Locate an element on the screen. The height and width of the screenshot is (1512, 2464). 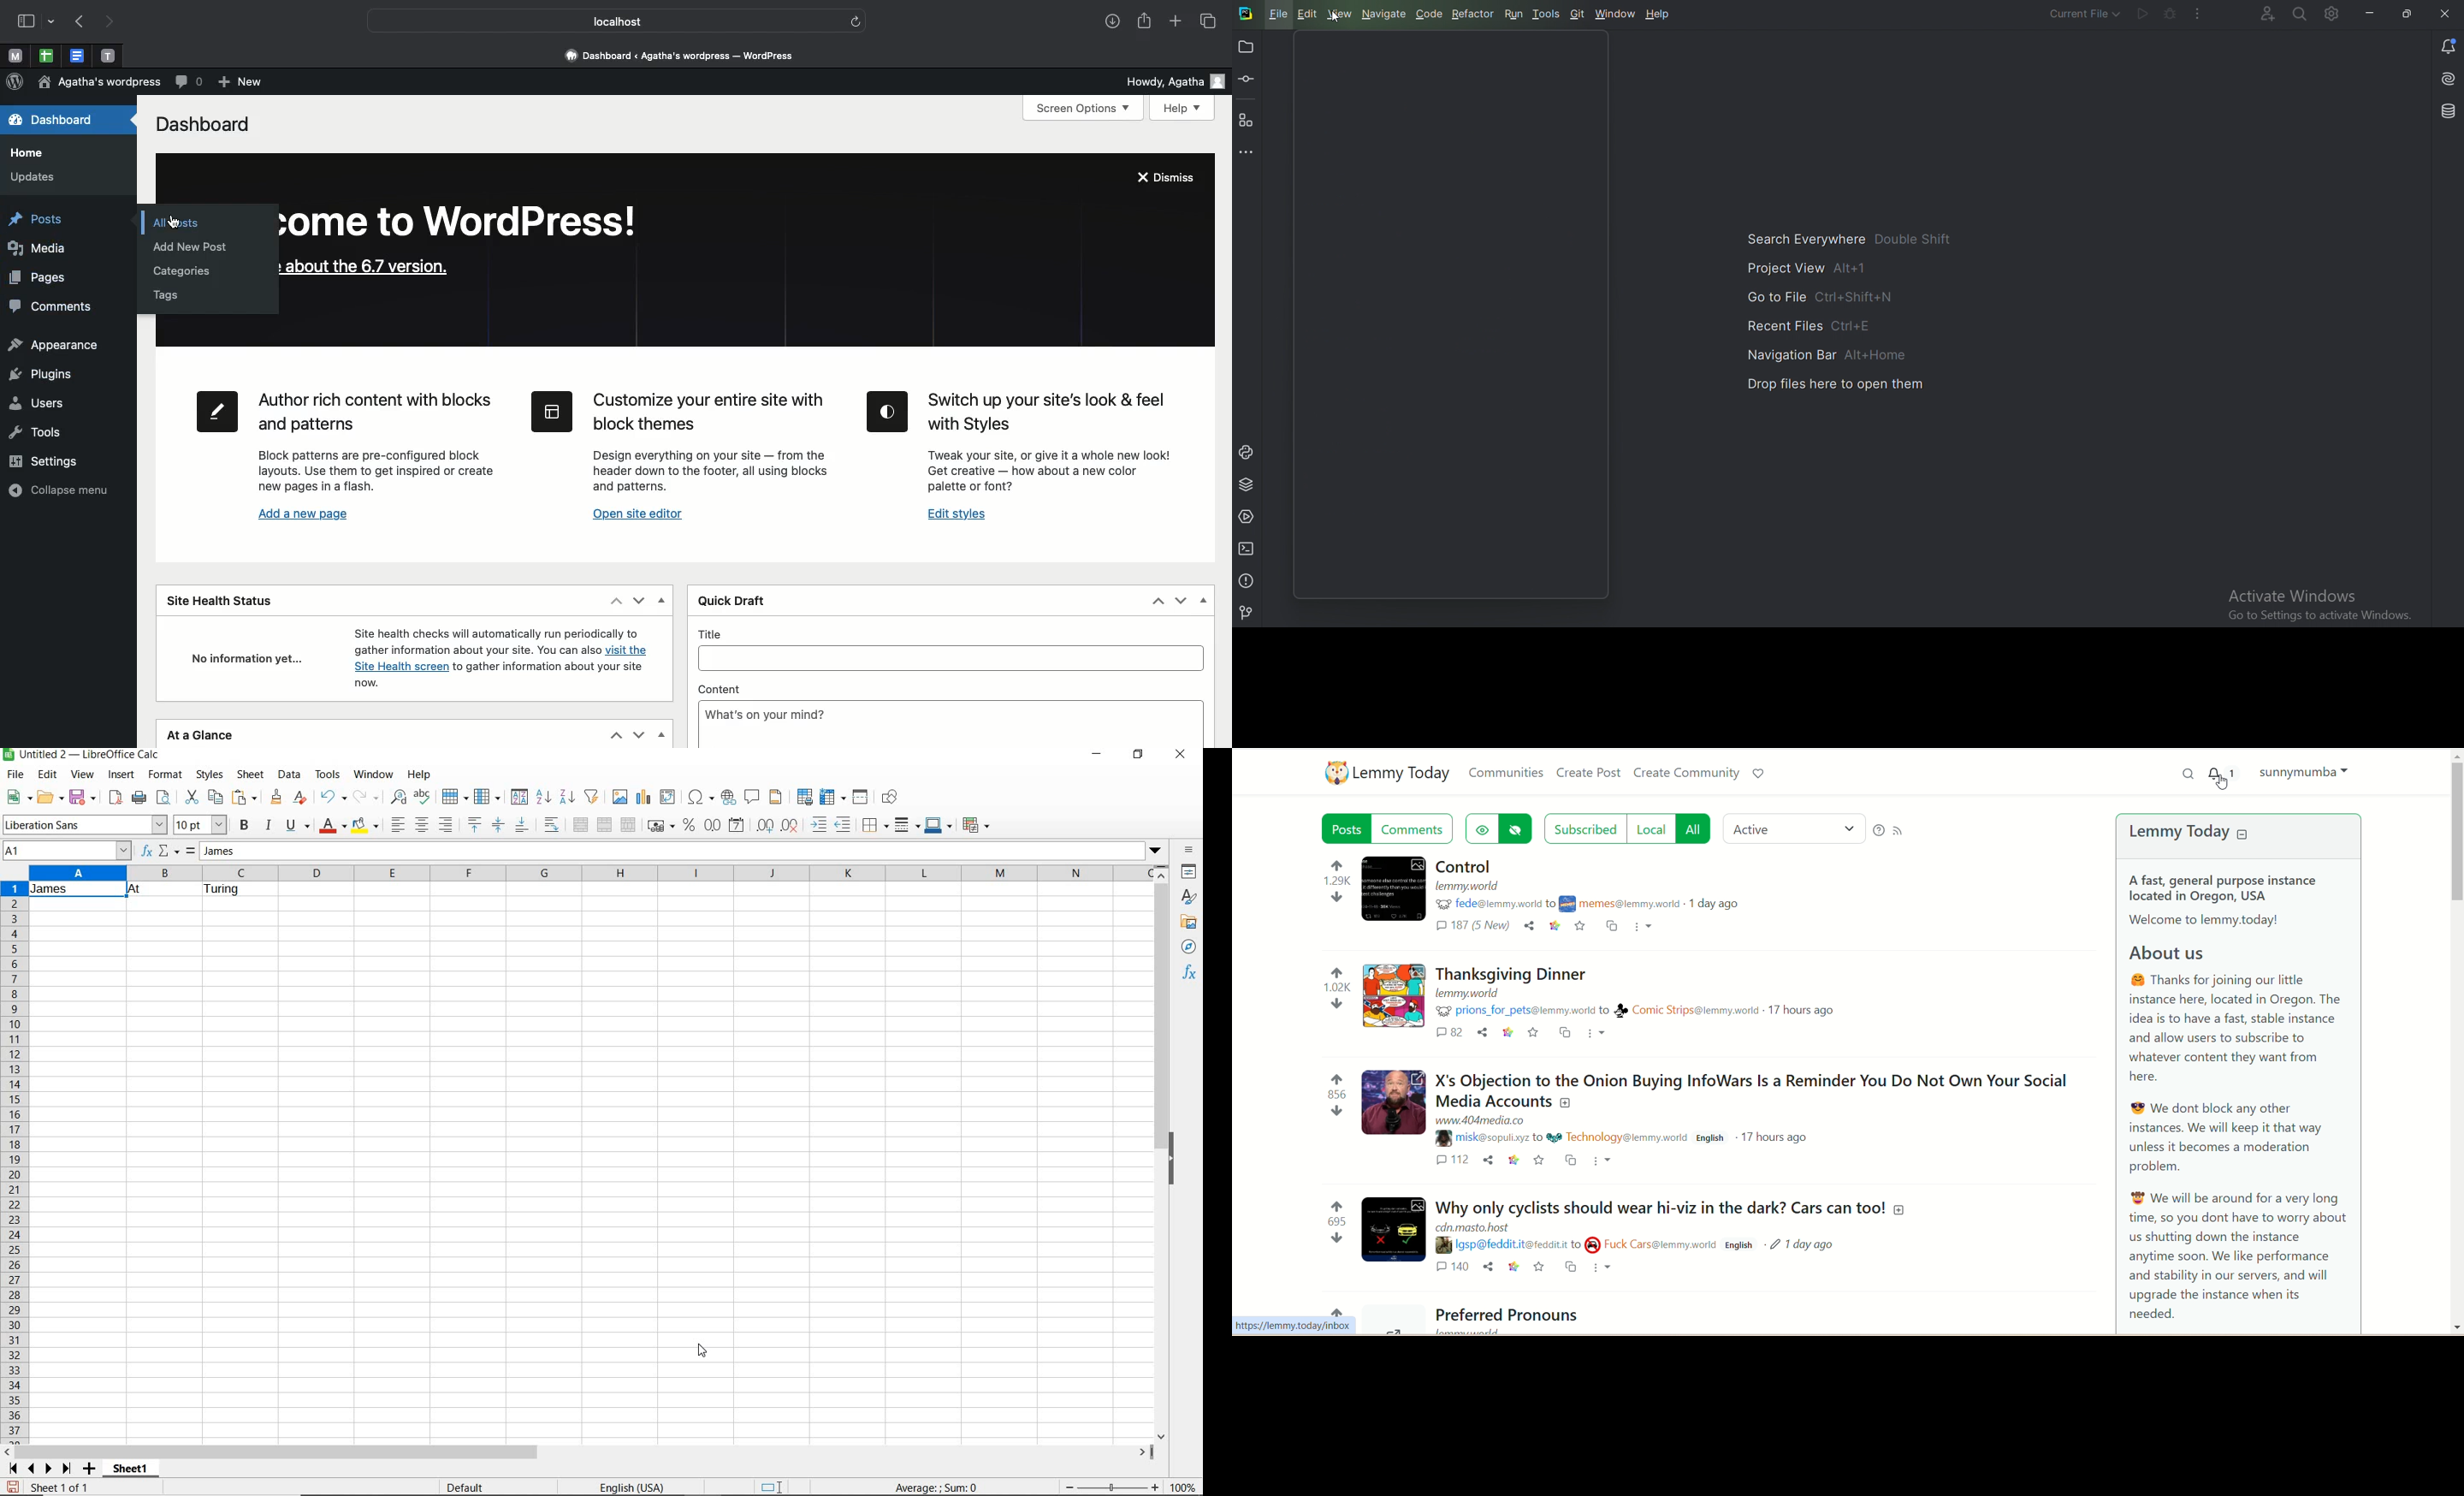
comments (187) 5New is located at coordinates (1471, 929).